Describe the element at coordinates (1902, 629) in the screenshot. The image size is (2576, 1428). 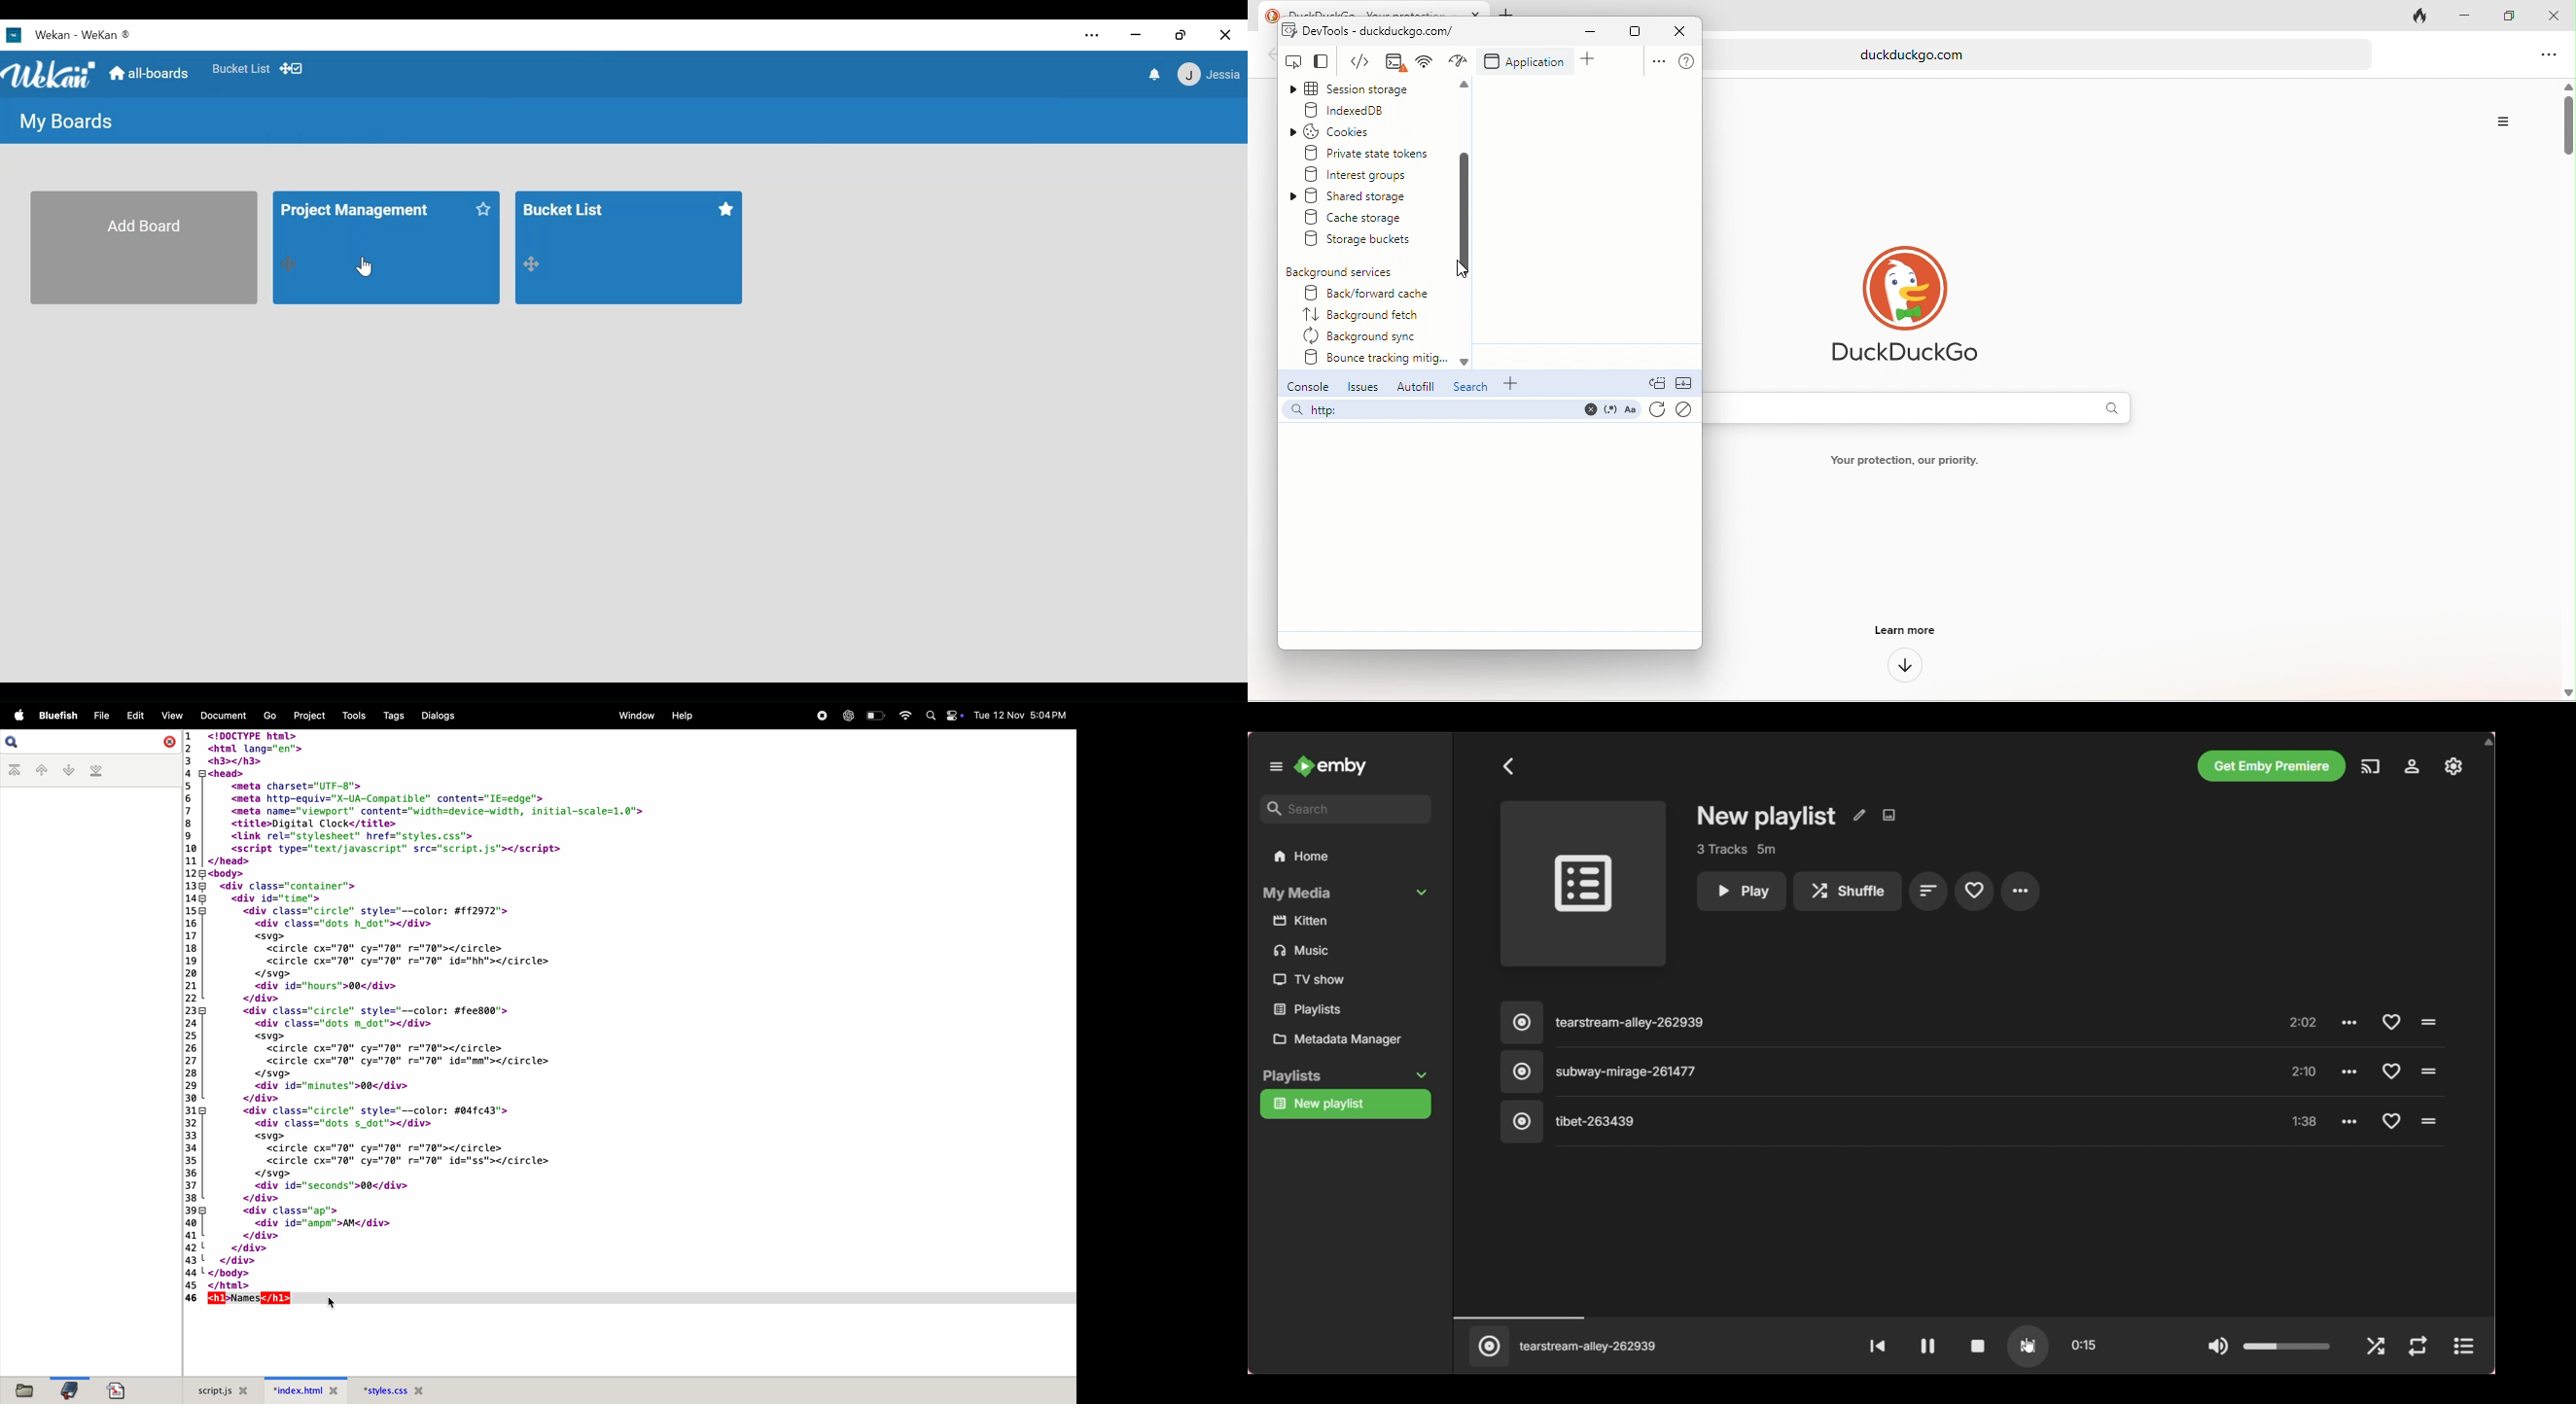
I see `learn more` at that location.